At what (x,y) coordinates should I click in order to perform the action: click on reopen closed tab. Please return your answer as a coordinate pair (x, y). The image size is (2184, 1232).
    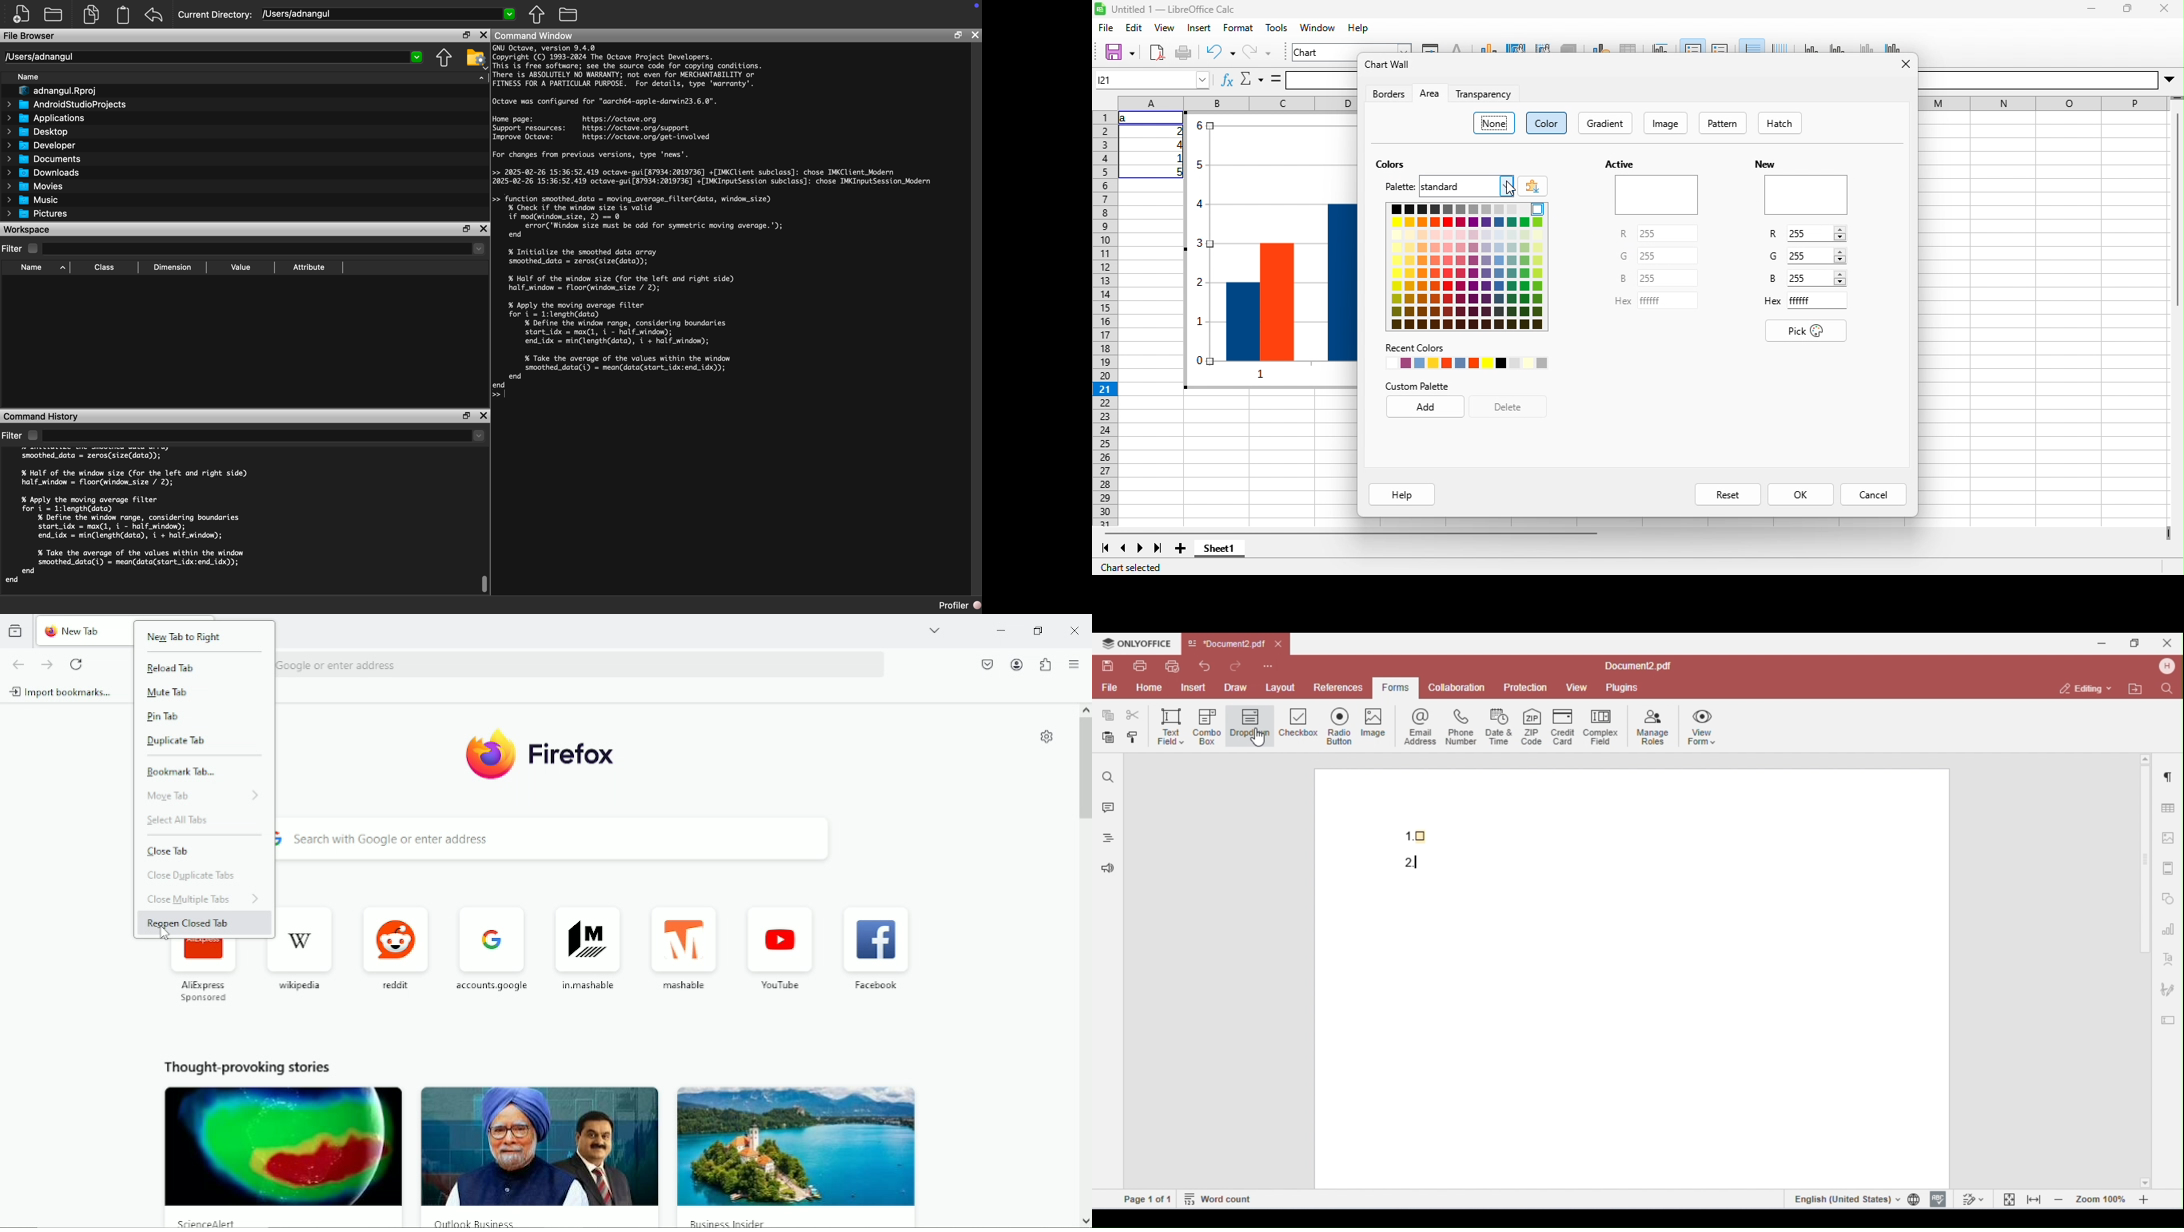
    Looking at the image, I should click on (188, 924).